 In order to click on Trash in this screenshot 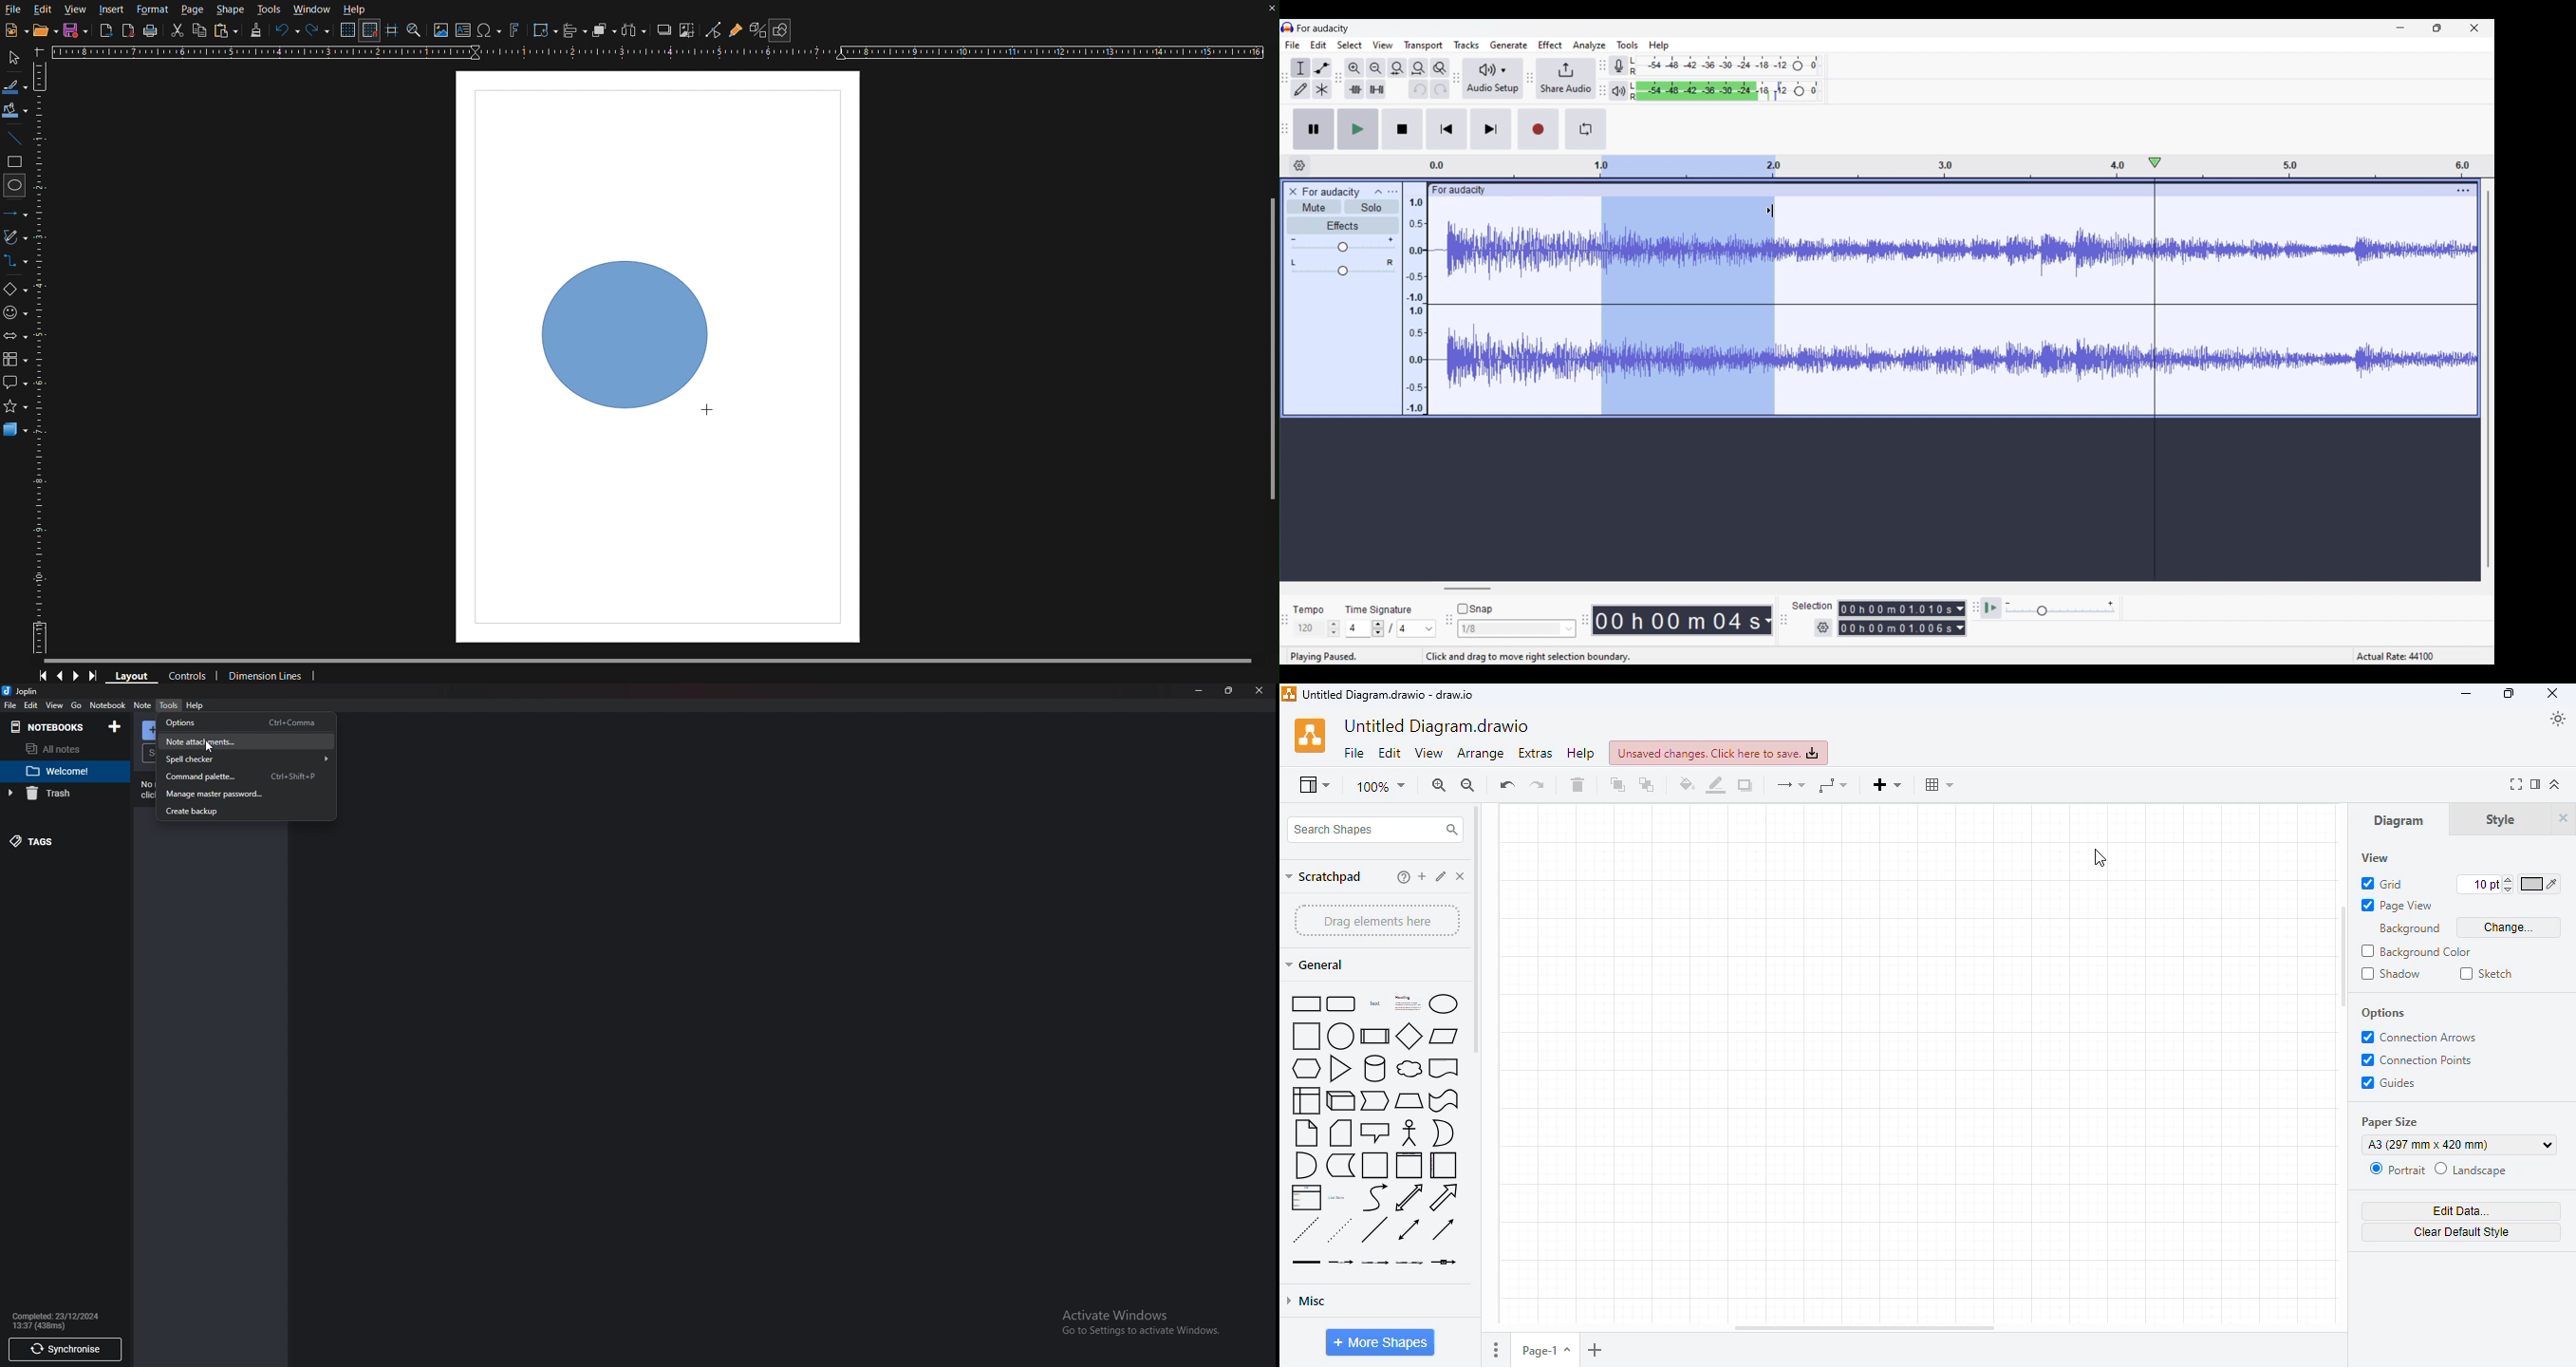, I will do `click(56, 794)`.